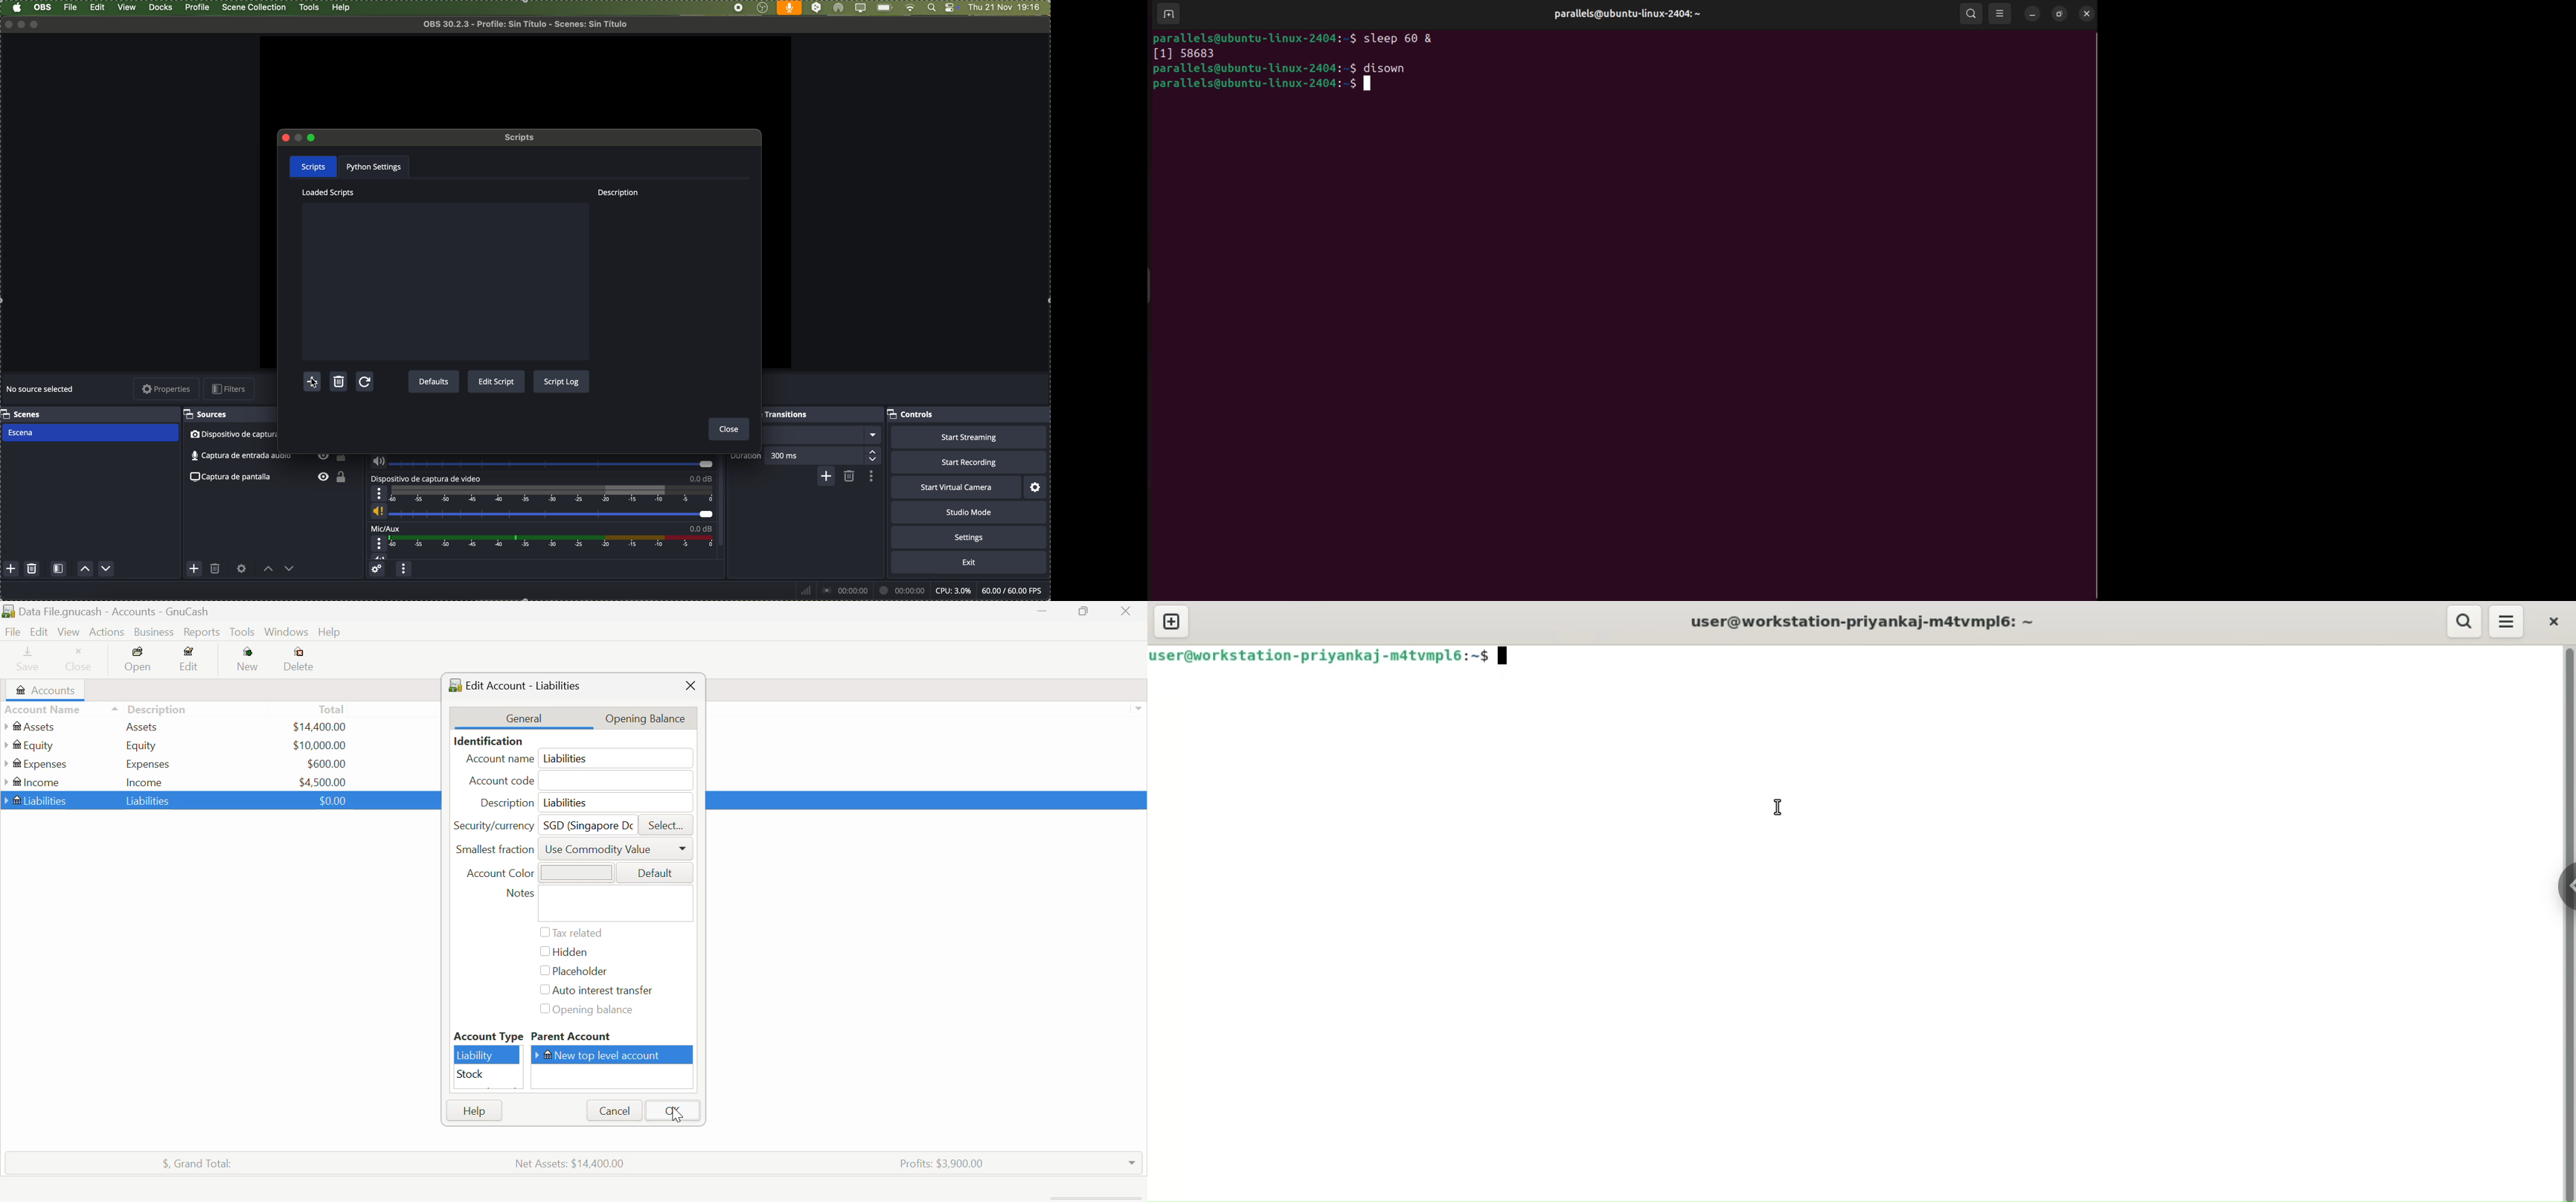  I want to click on video capture device, so click(269, 435).